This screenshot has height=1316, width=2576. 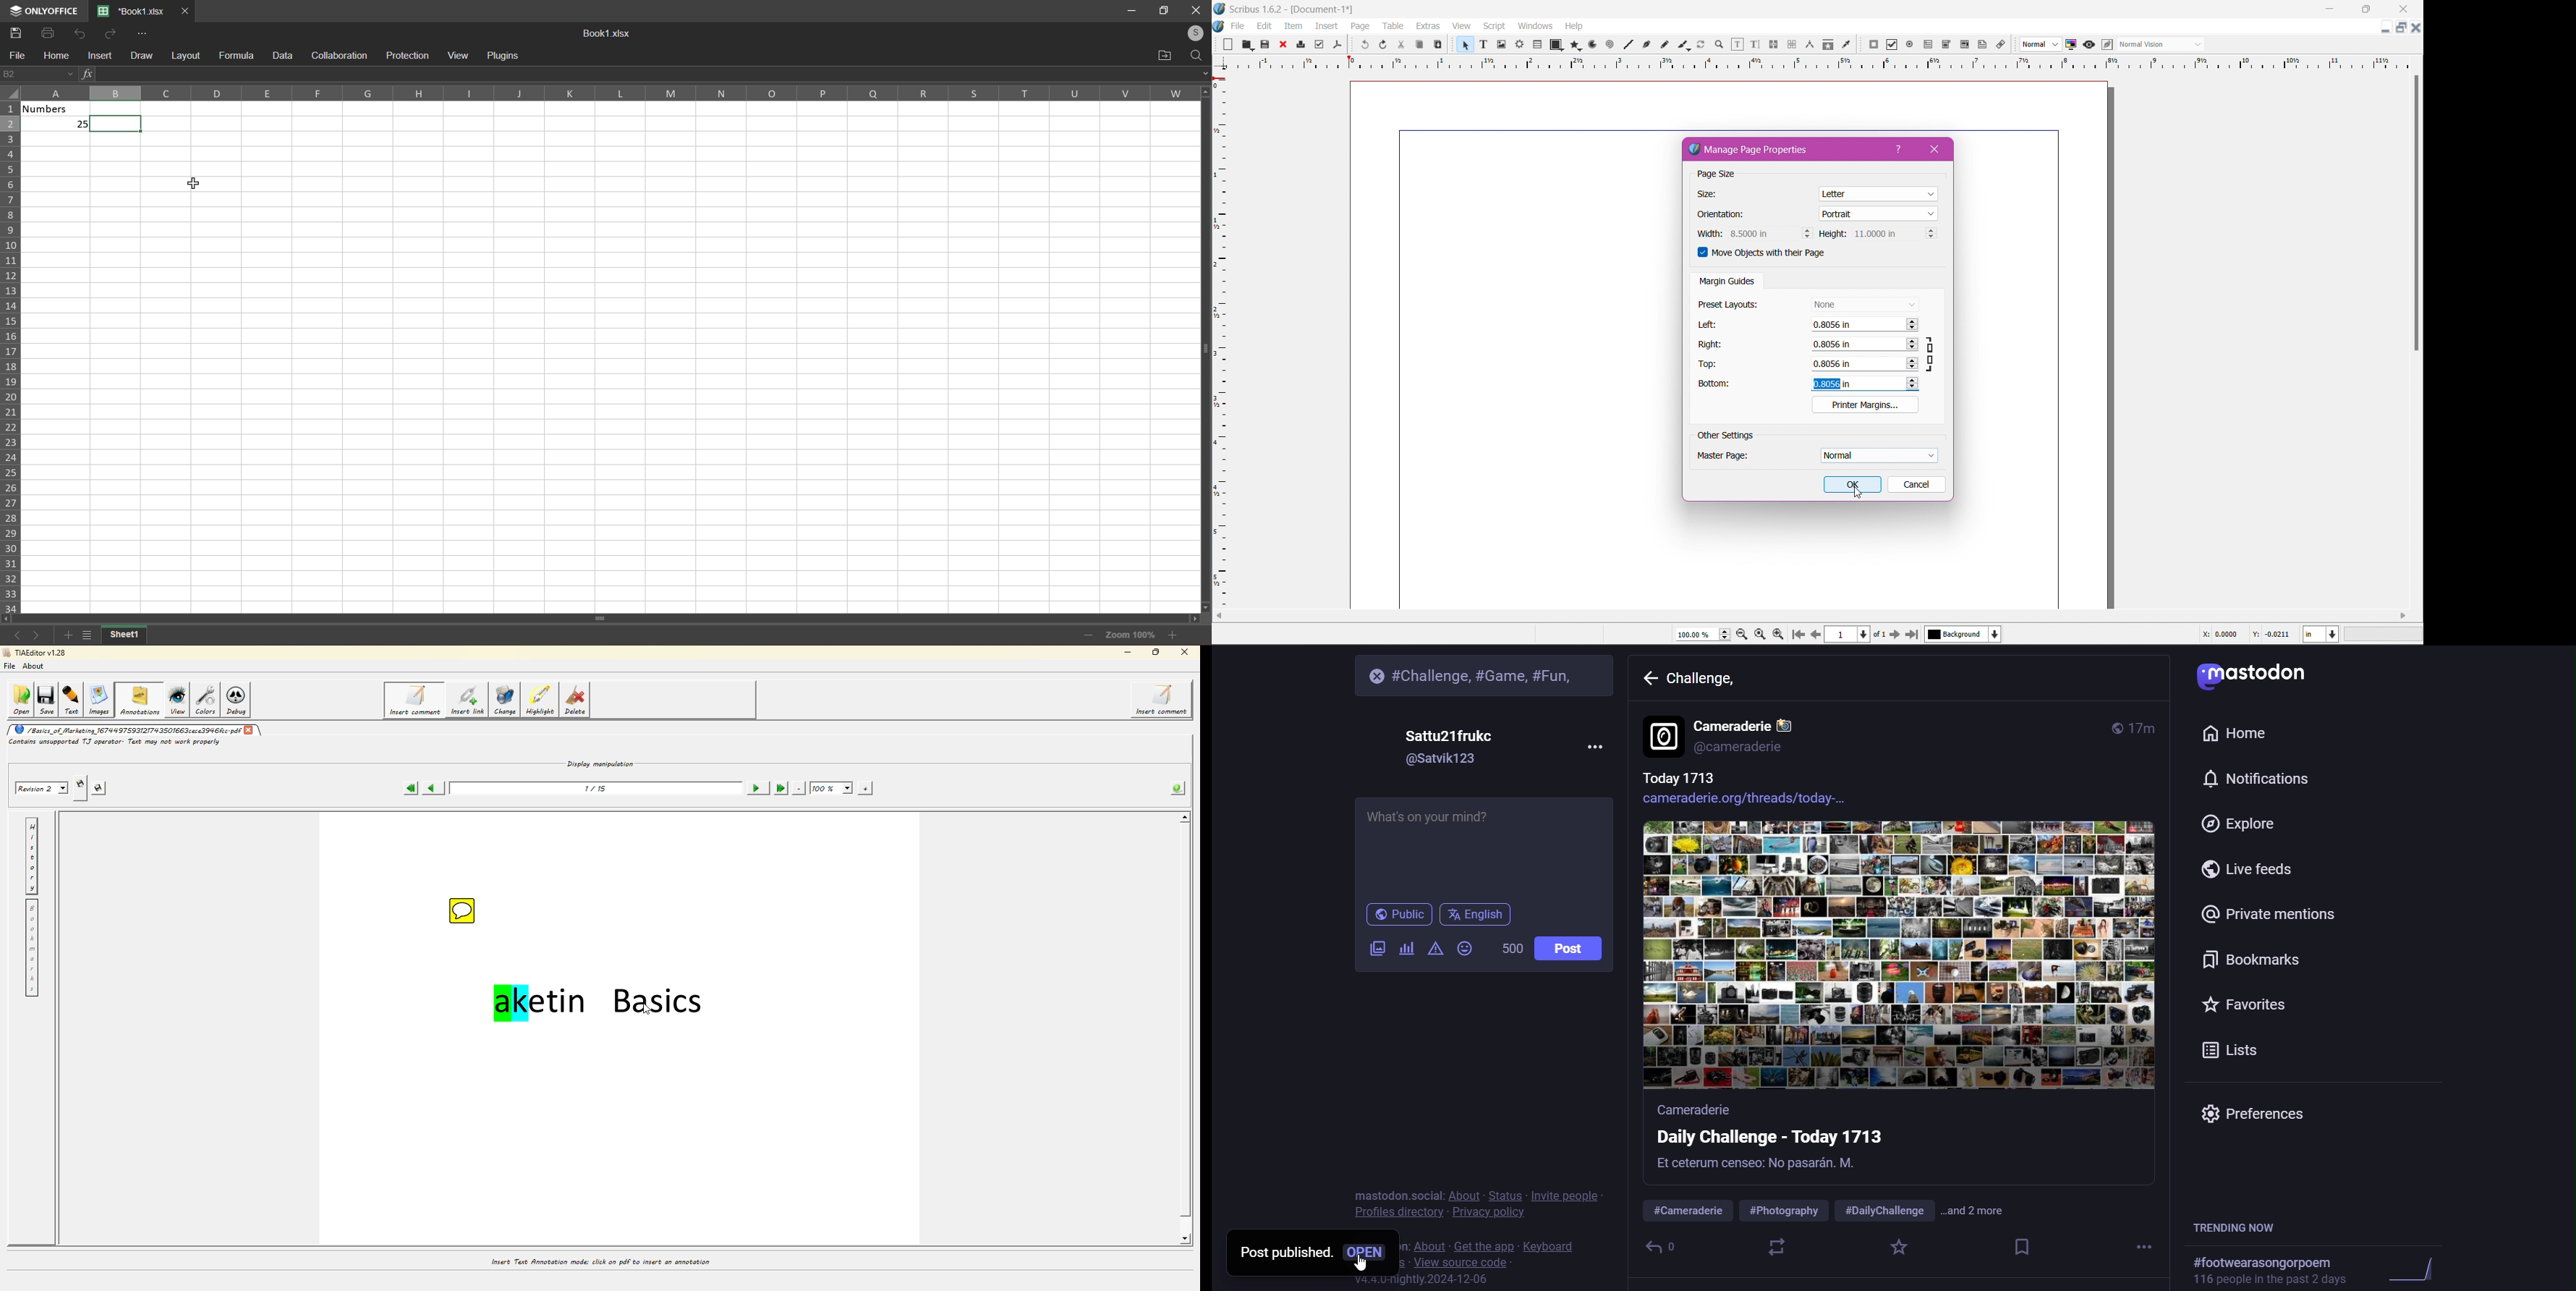 What do you see at coordinates (1981, 45) in the screenshot?
I see `Text Annotation` at bounding box center [1981, 45].